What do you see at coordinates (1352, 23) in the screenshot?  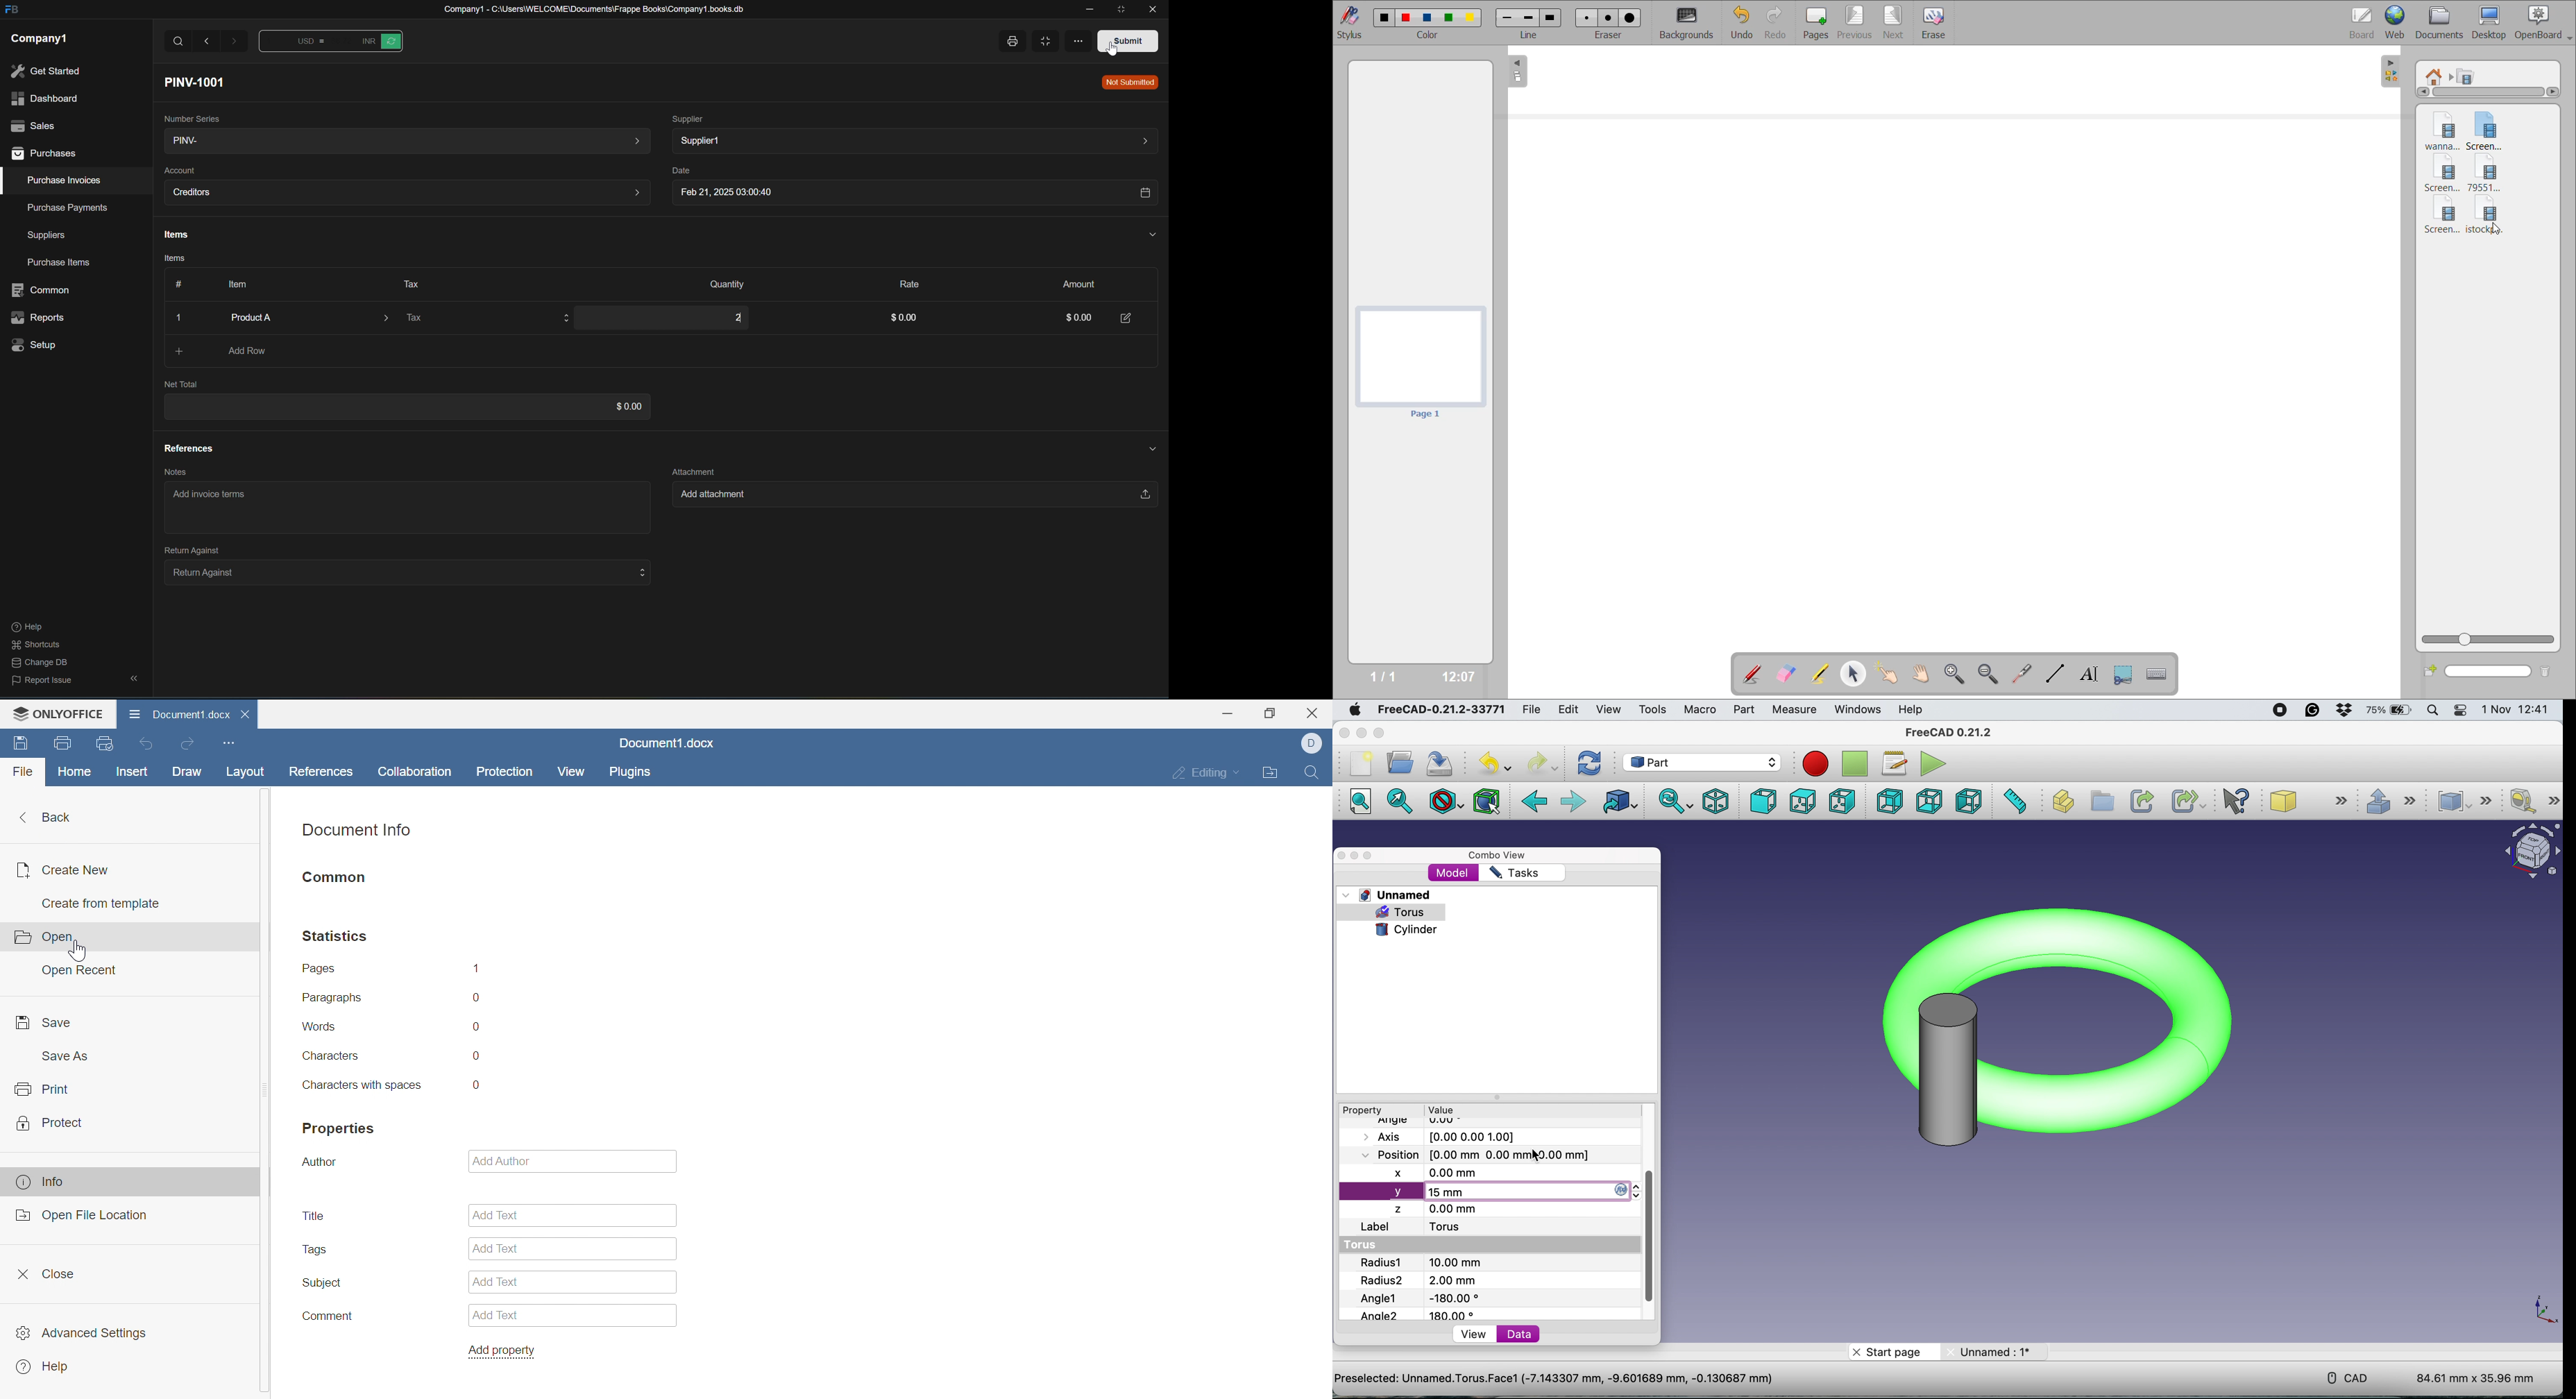 I see `stylus` at bounding box center [1352, 23].